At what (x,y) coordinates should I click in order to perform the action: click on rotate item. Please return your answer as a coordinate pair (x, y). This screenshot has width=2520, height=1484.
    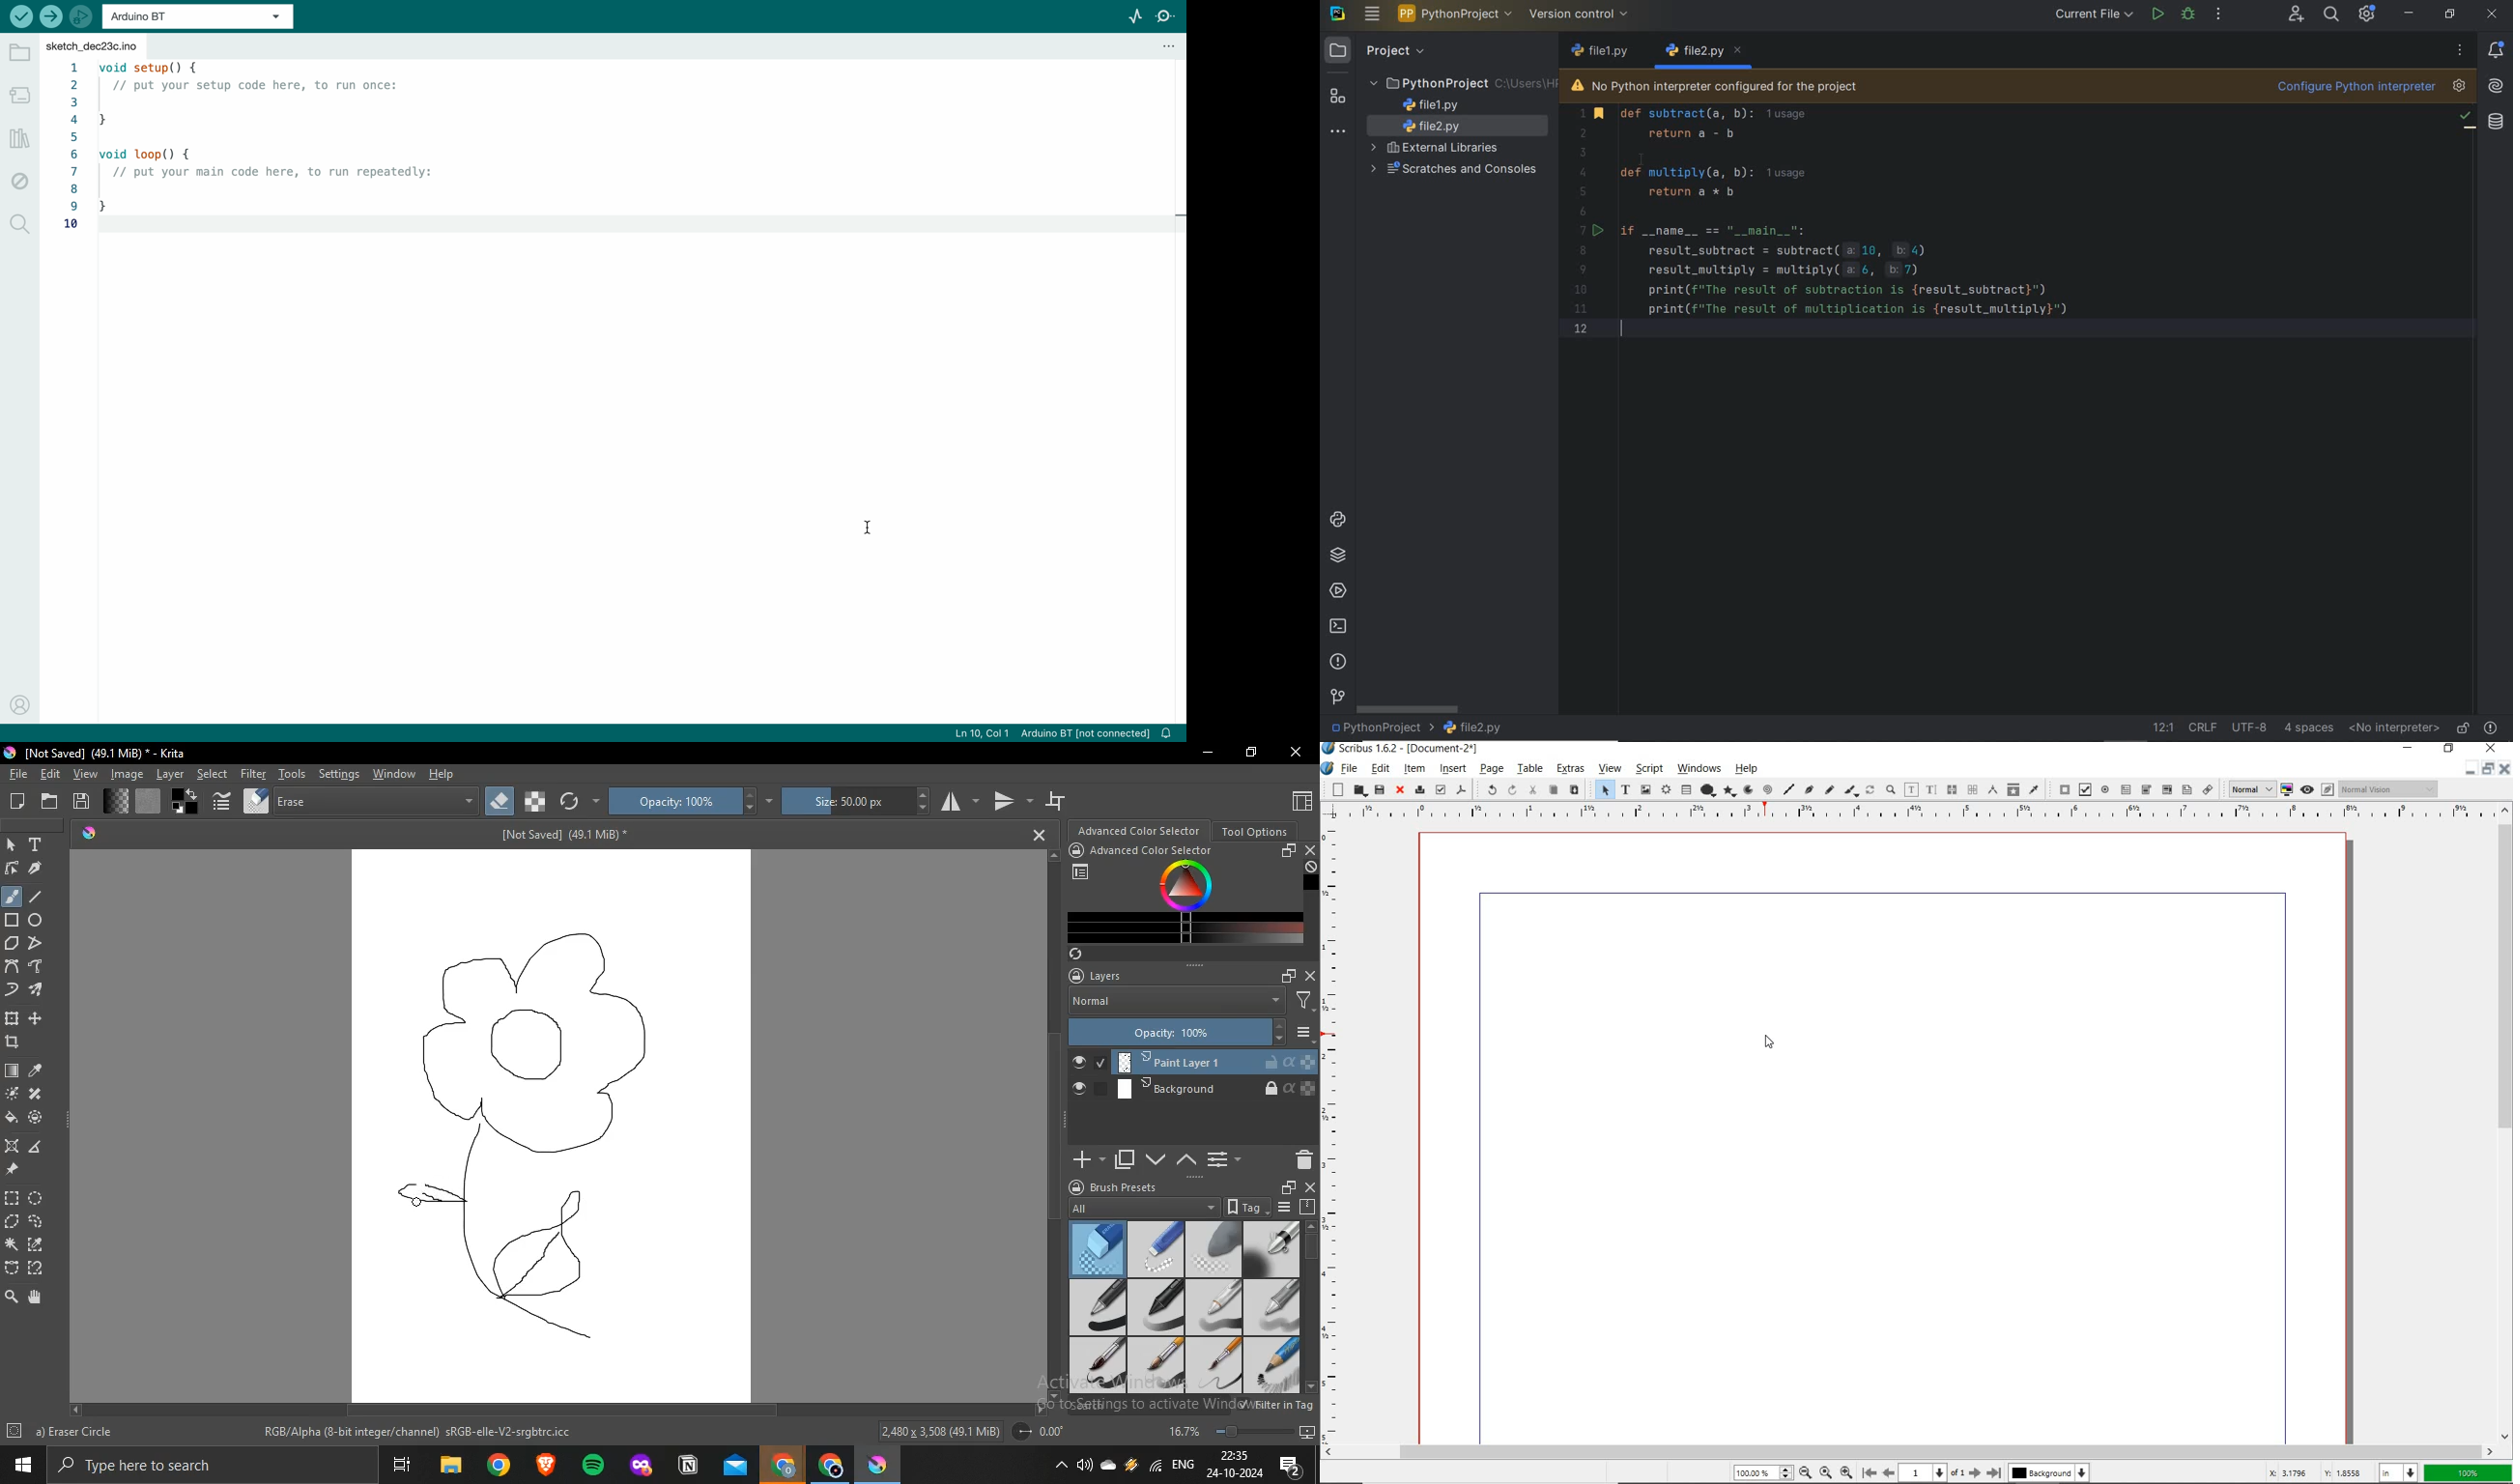
    Looking at the image, I should click on (1871, 790).